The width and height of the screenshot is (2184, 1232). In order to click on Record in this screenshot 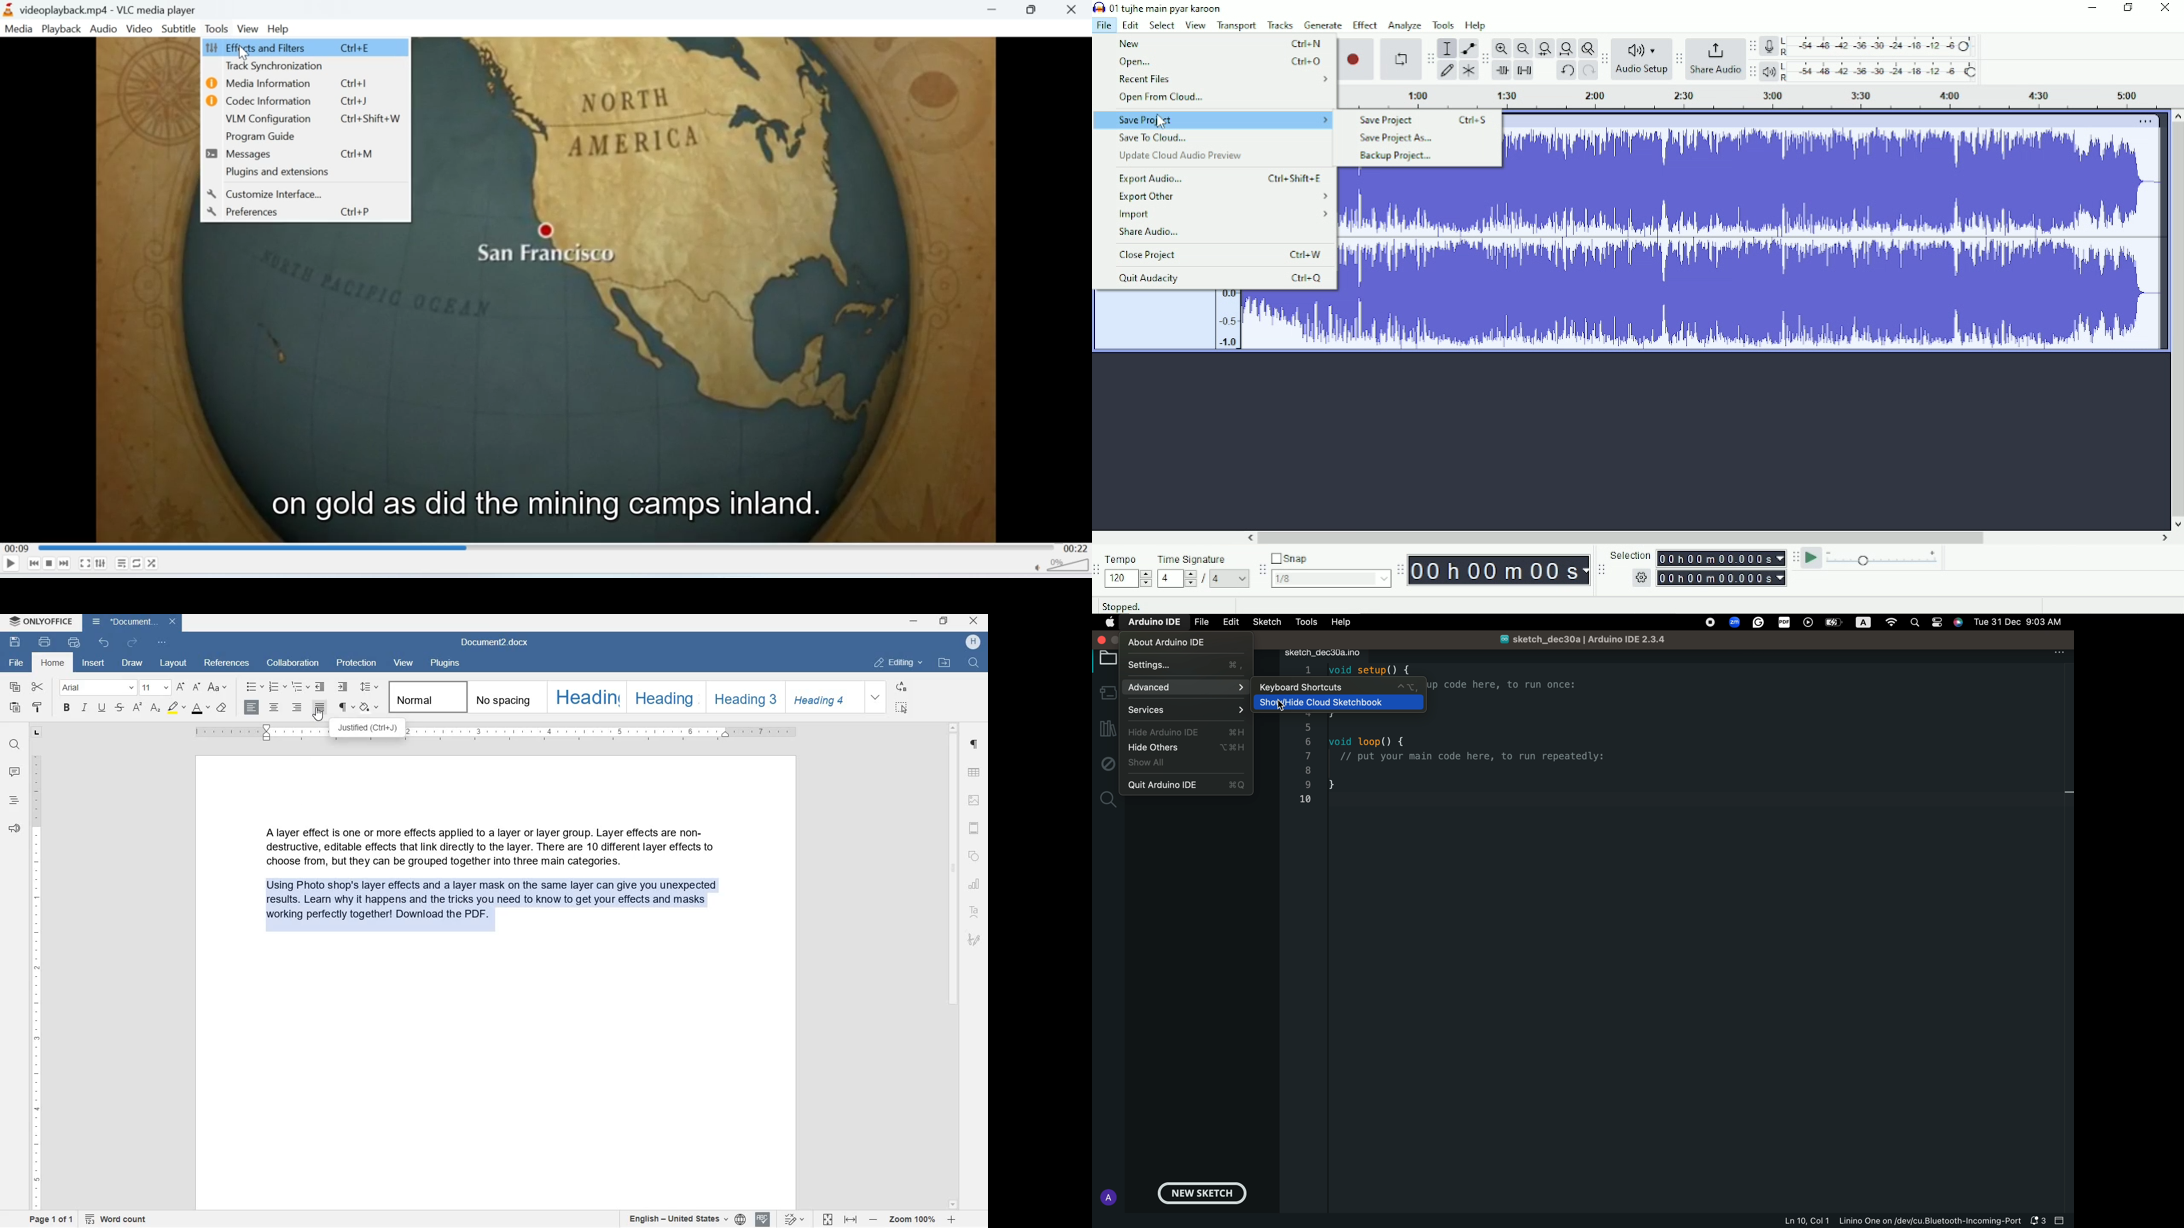, I will do `click(1358, 58)`.